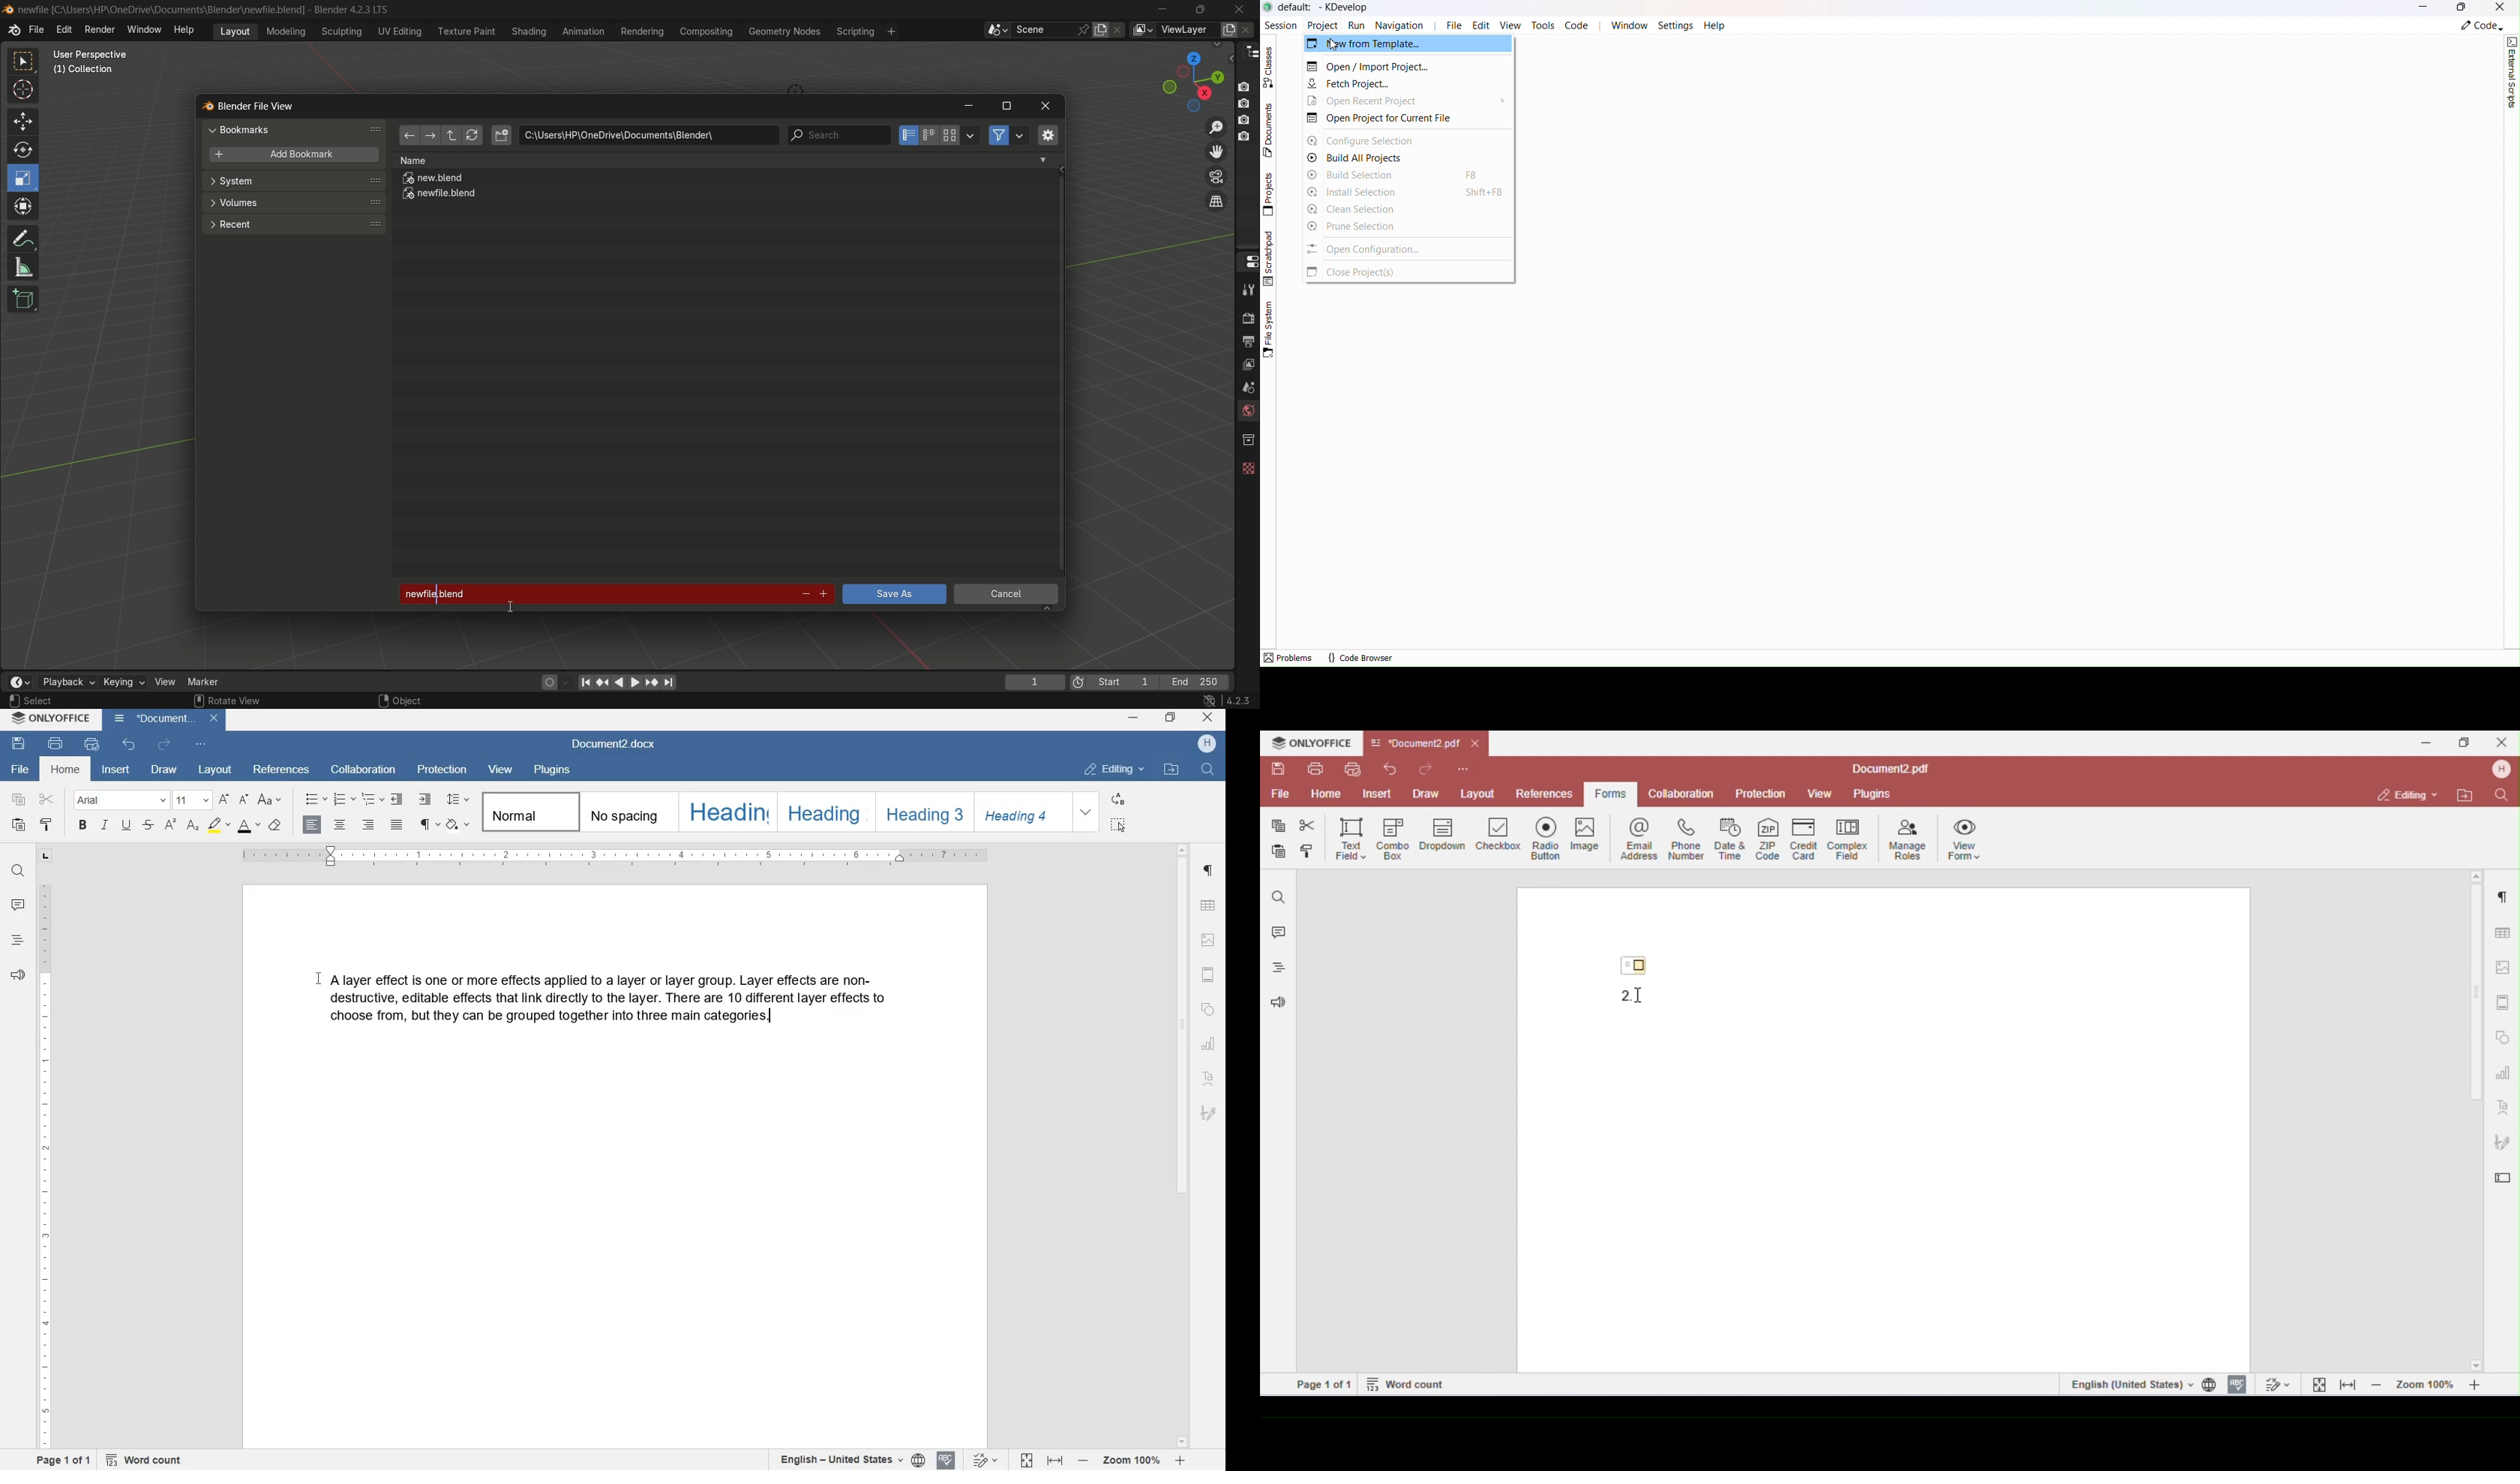 The width and height of the screenshot is (2520, 1484). I want to click on keying, so click(123, 683).